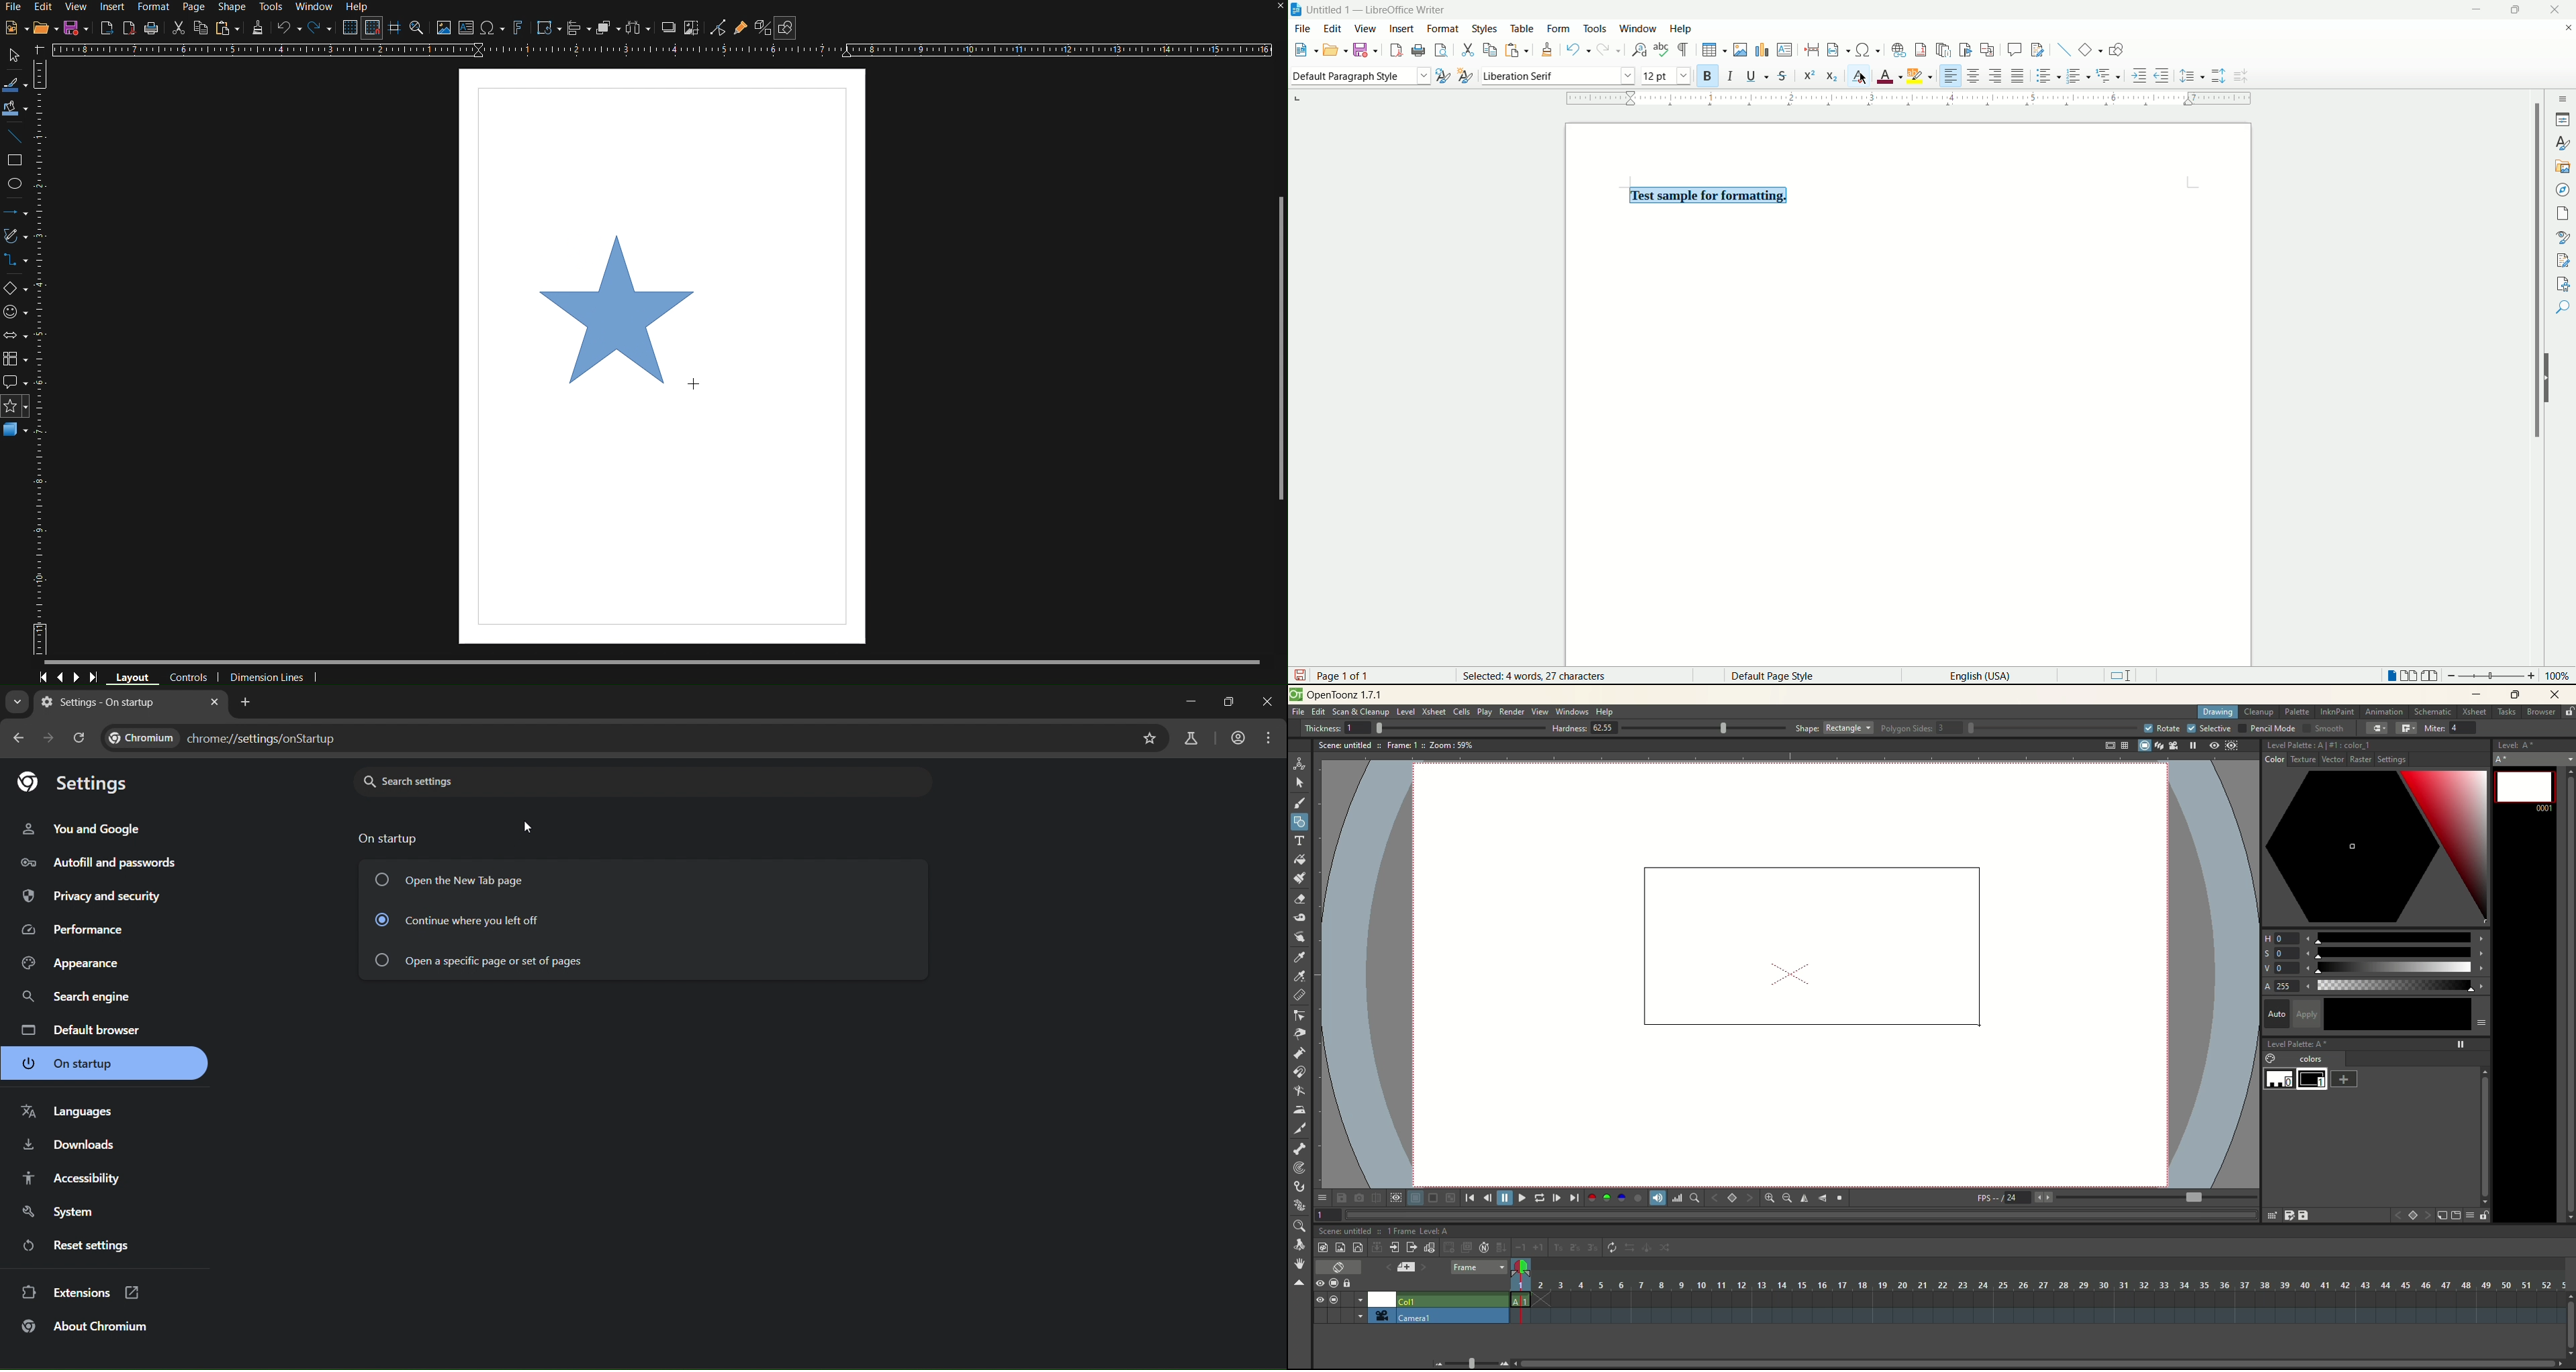 The width and height of the screenshot is (2576, 1372). Describe the element at coordinates (418, 29) in the screenshot. I see `Zoom and Pan` at that location.